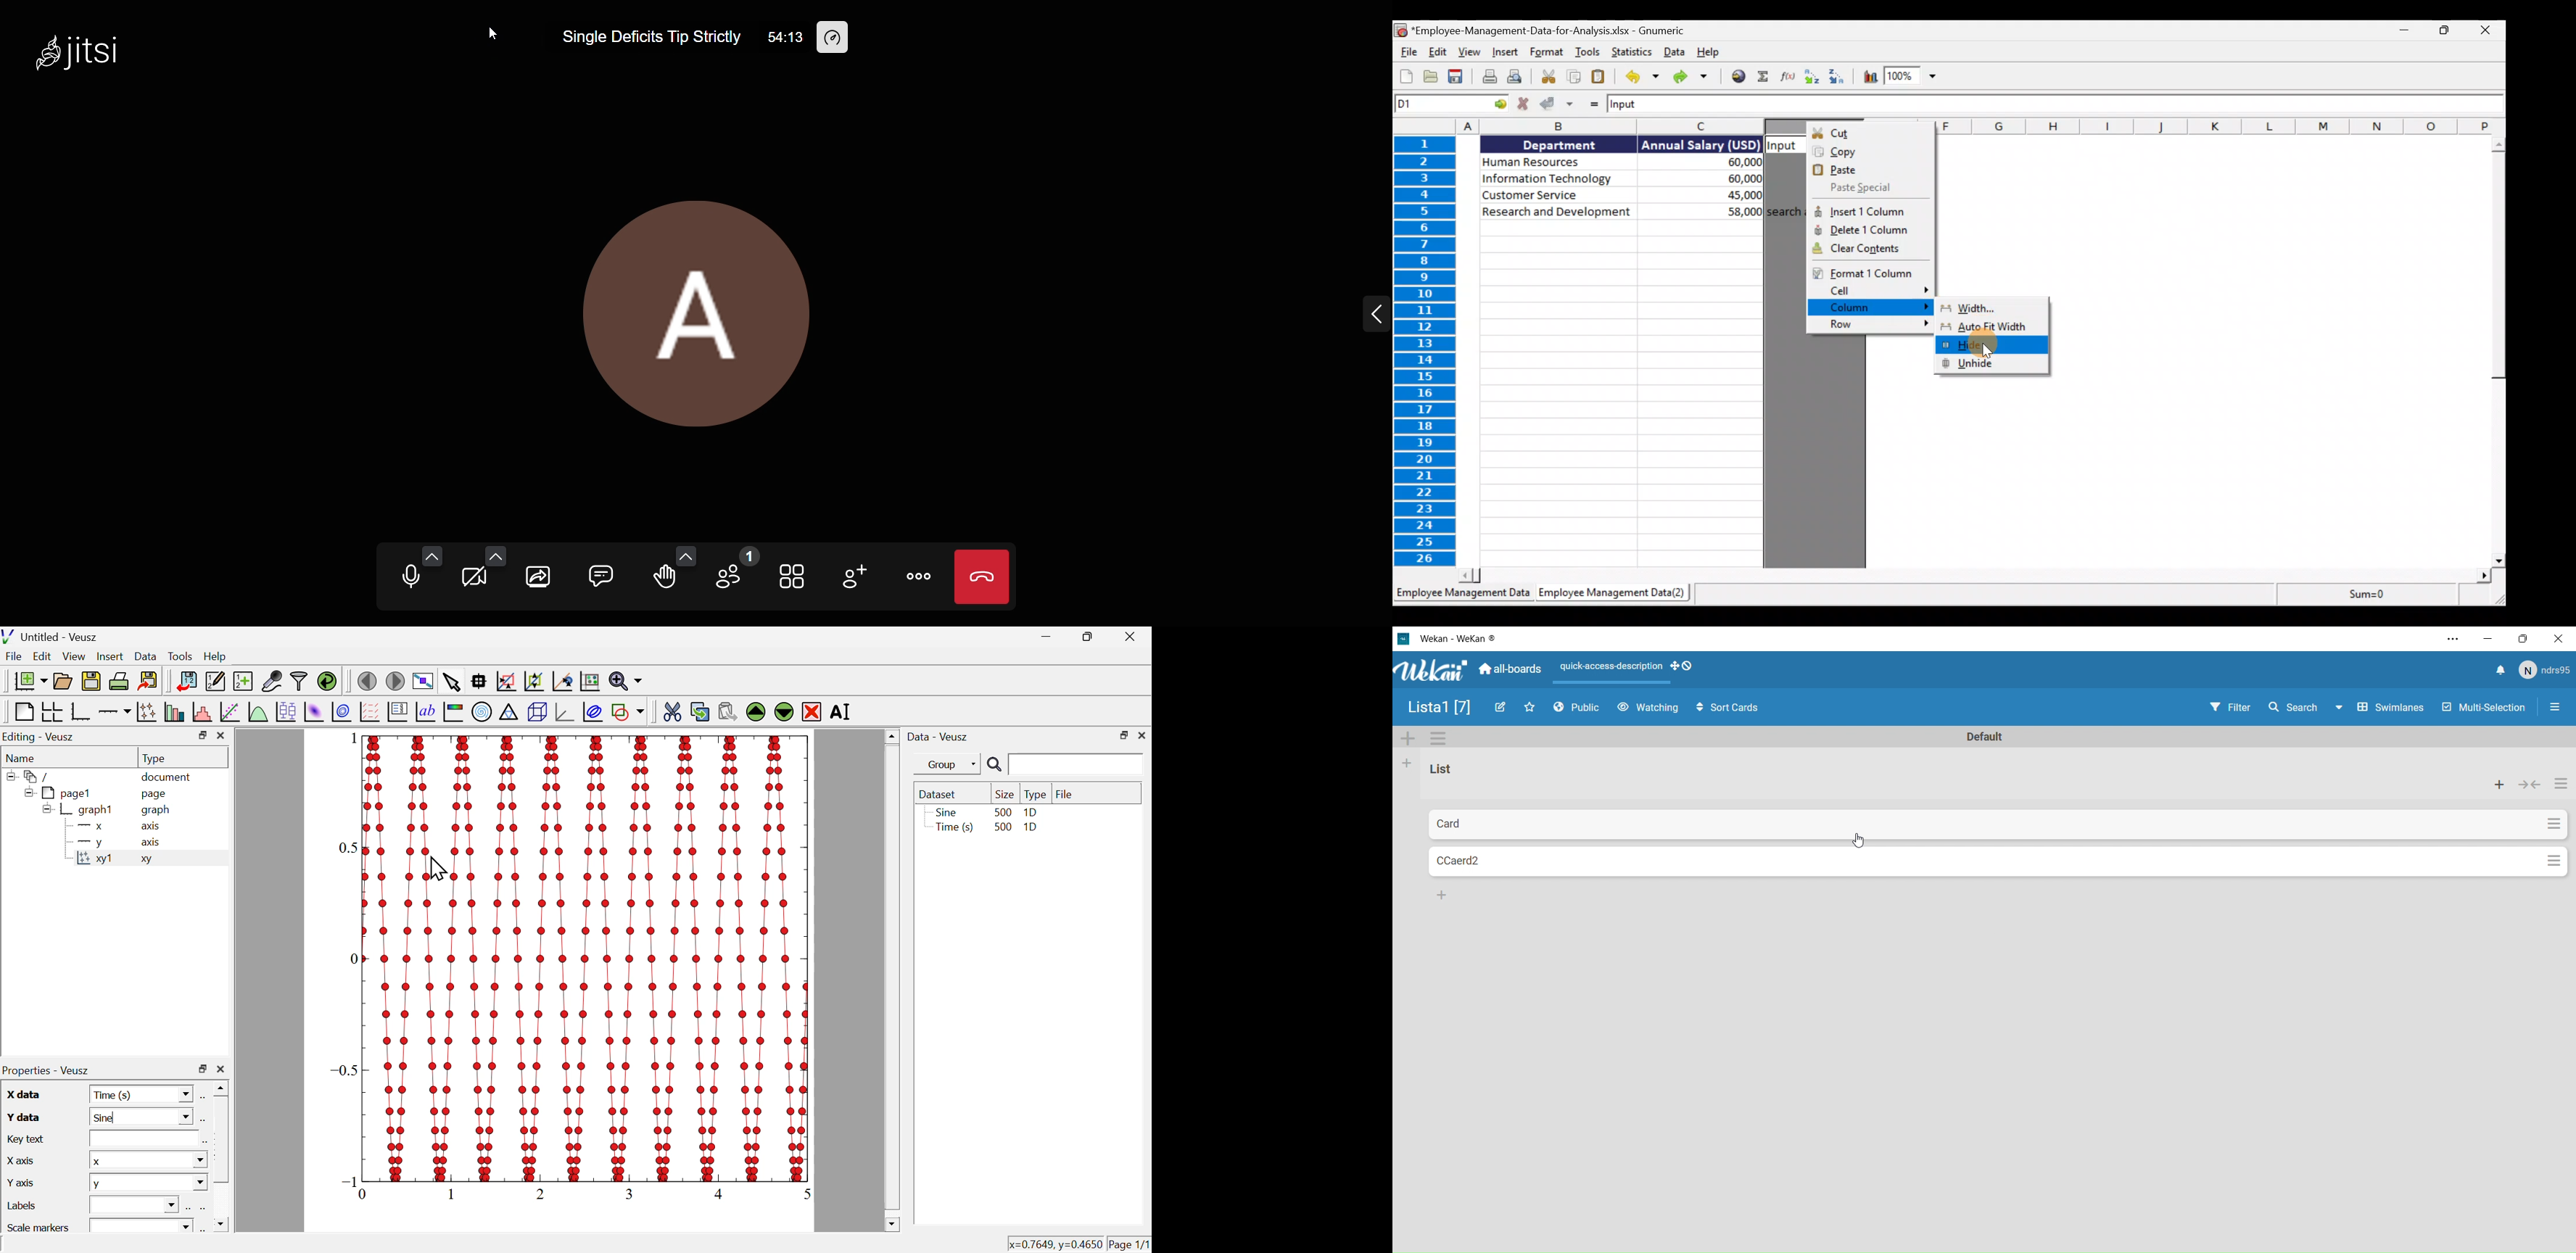 The width and height of the screenshot is (2576, 1260). I want to click on Column, so click(1870, 309).